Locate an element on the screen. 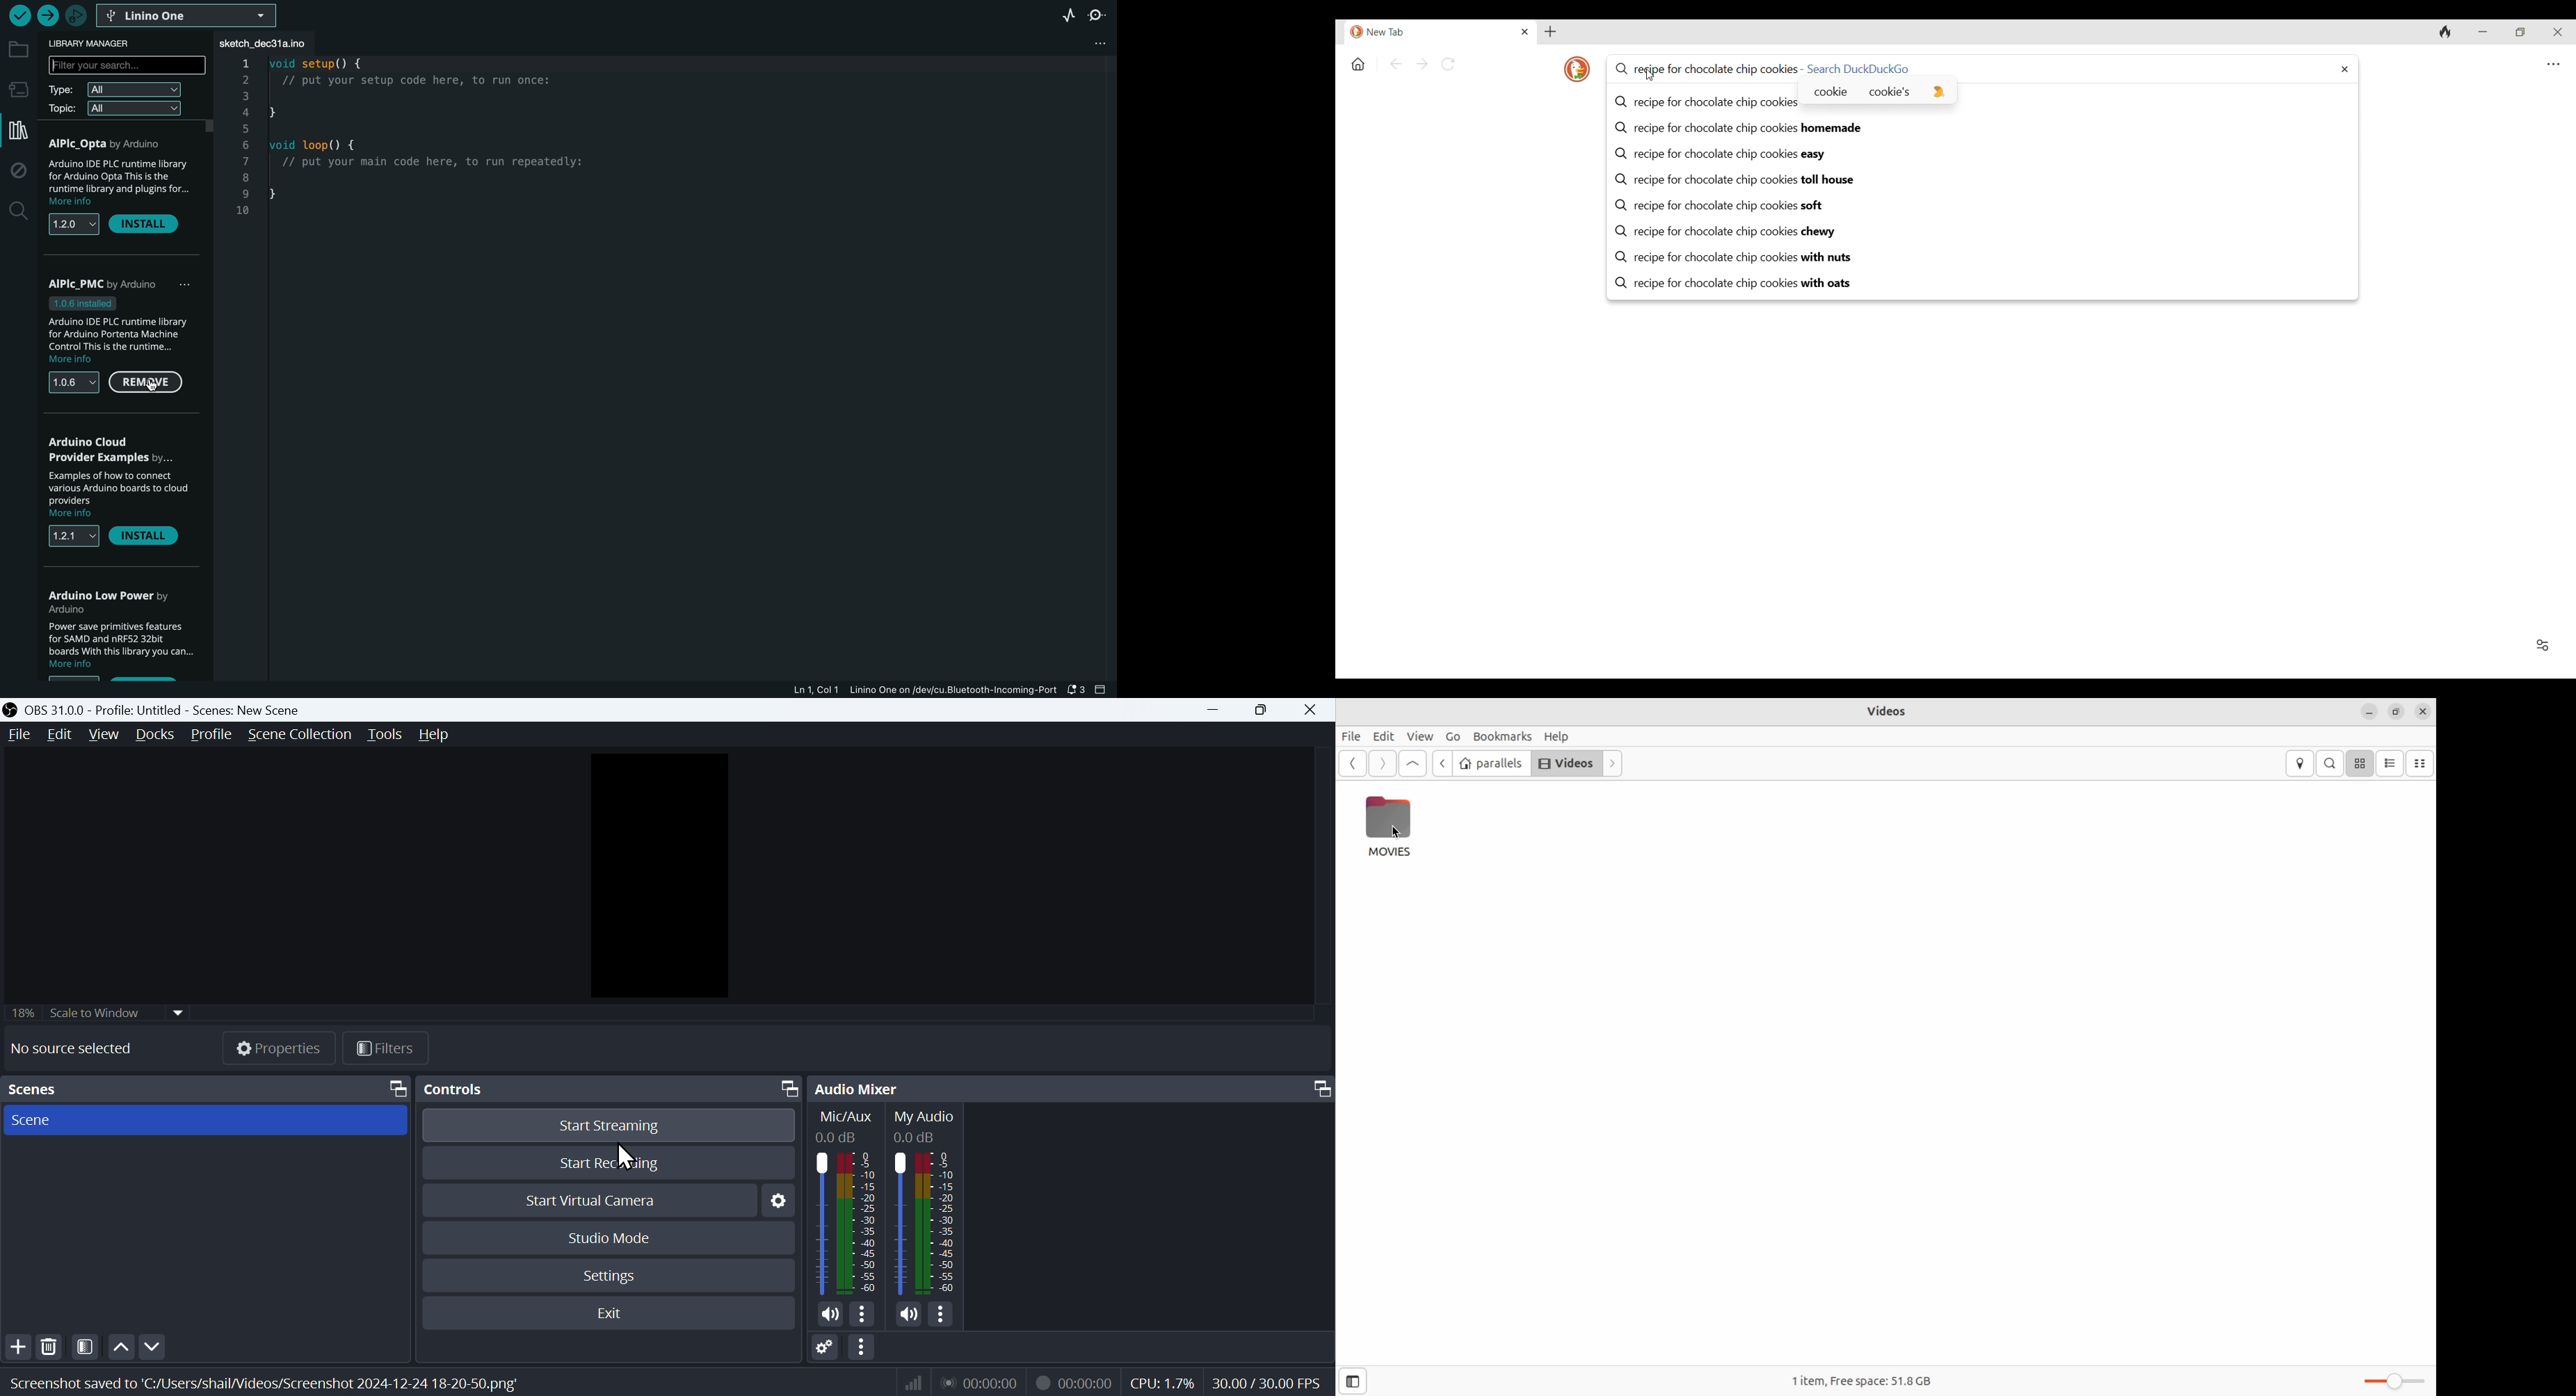  OBS LOGO is located at coordinates (10, 710).